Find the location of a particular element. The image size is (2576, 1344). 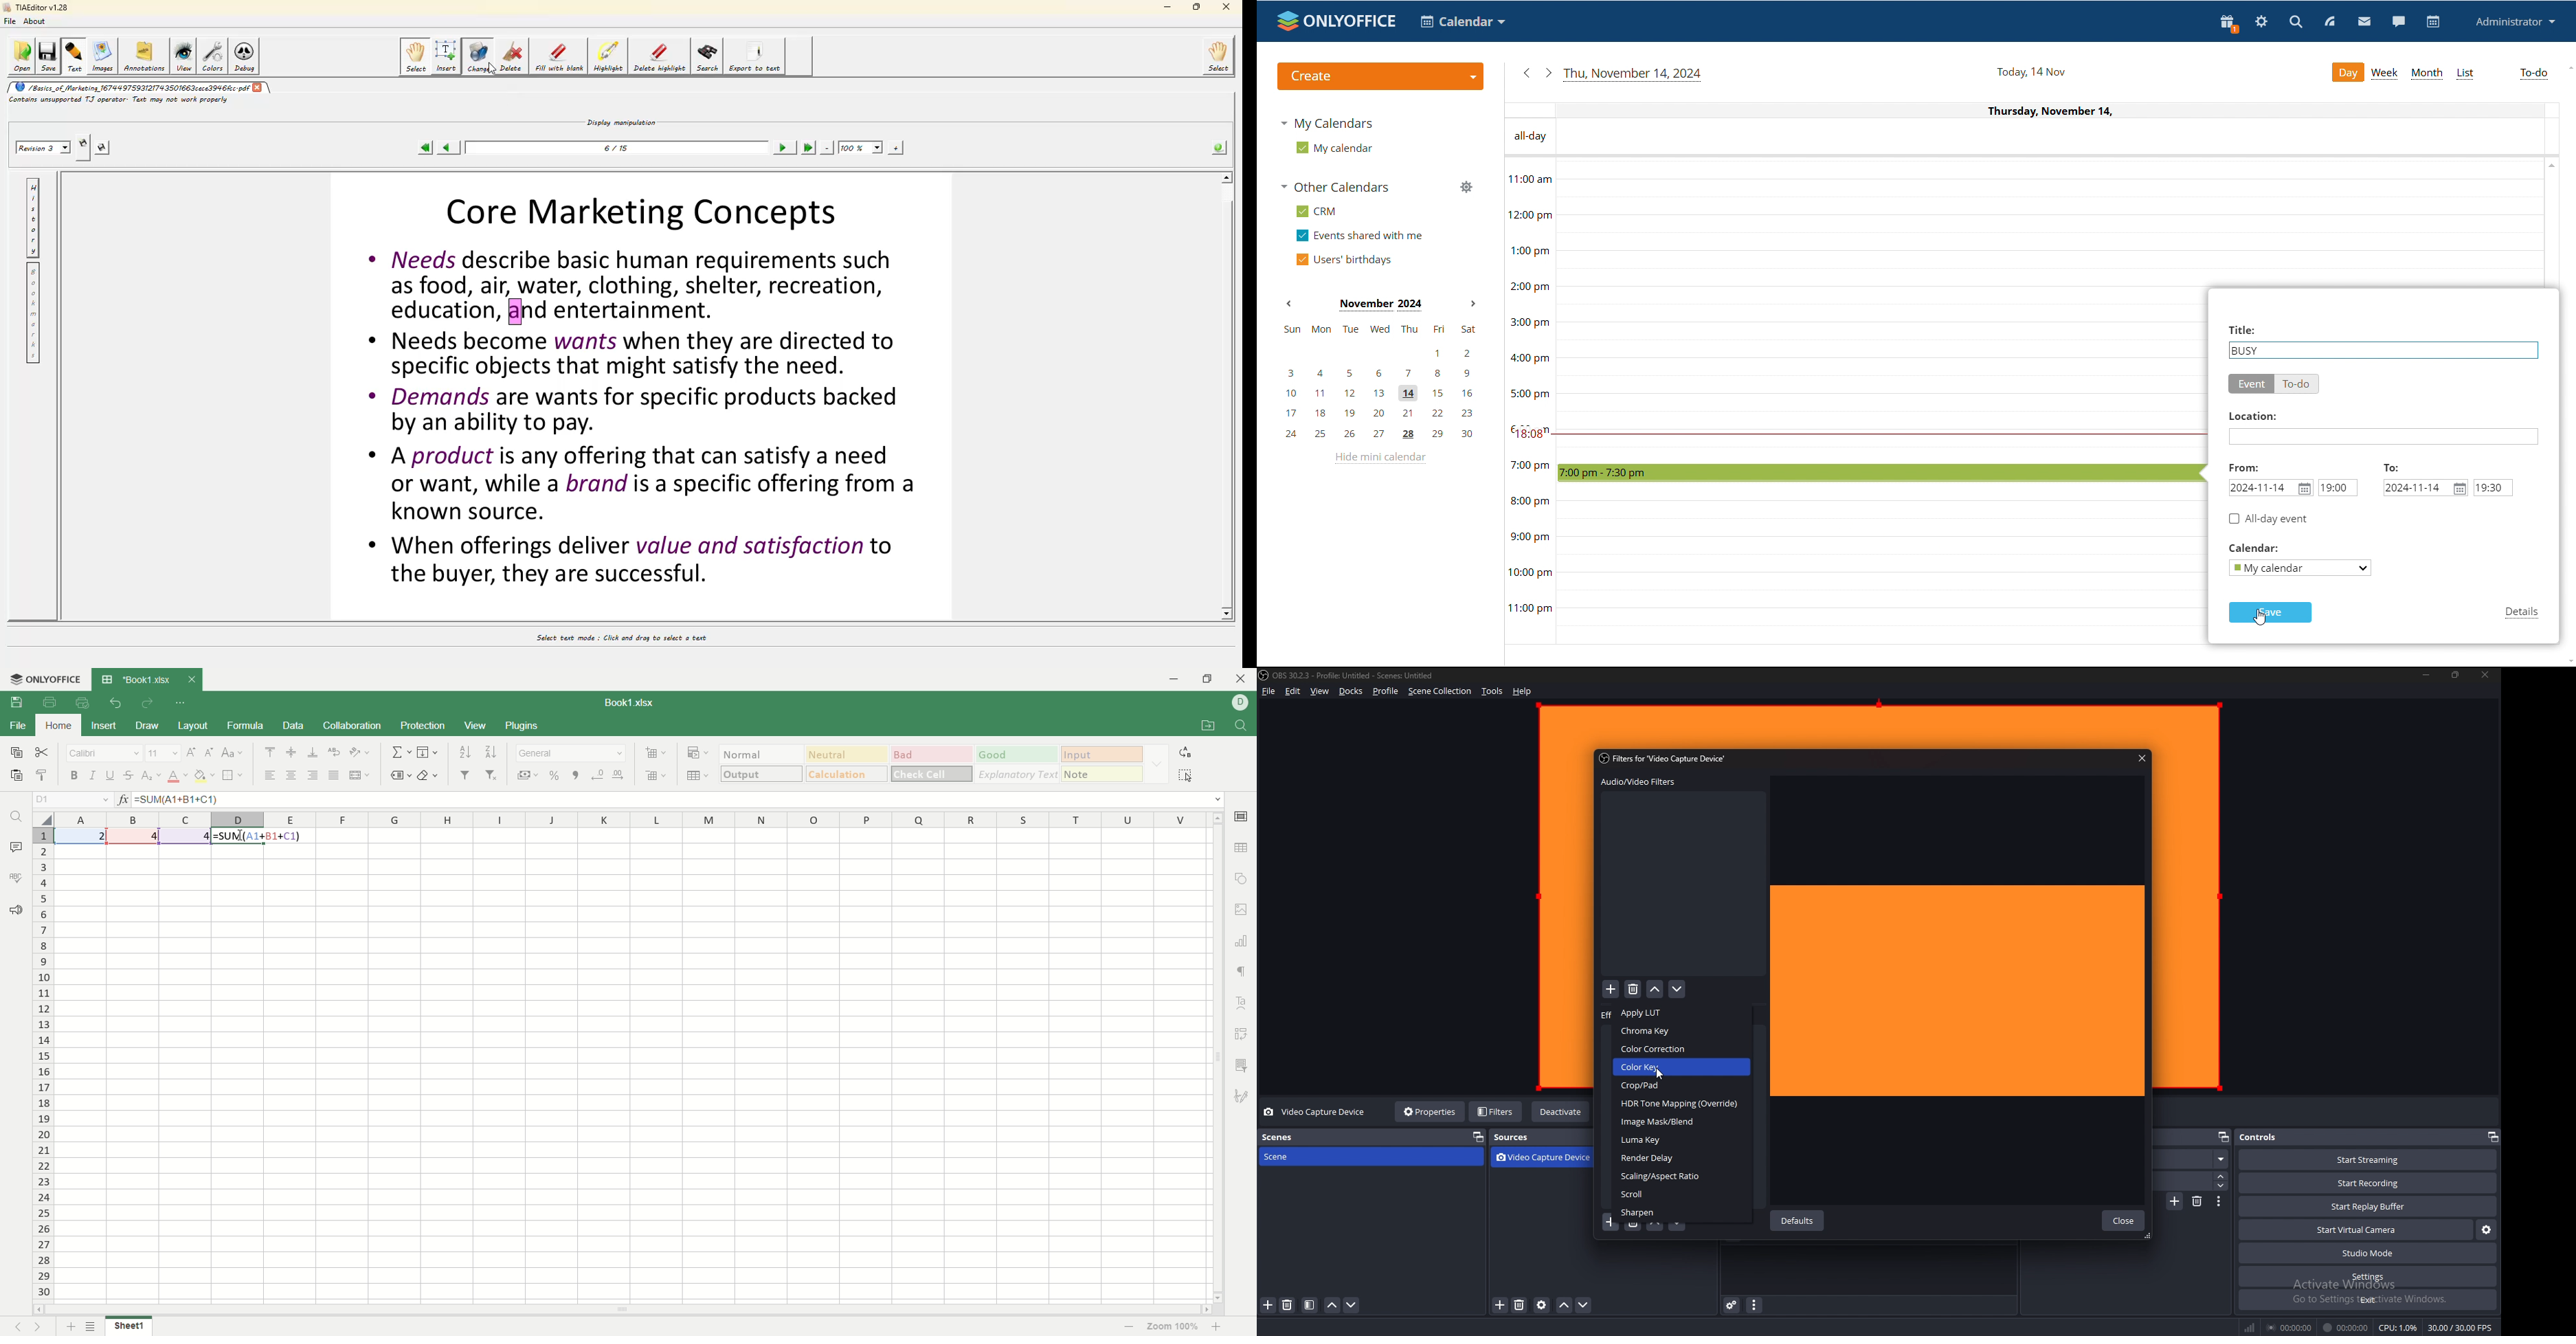

sheet list is located at coordinates (92, 1326).